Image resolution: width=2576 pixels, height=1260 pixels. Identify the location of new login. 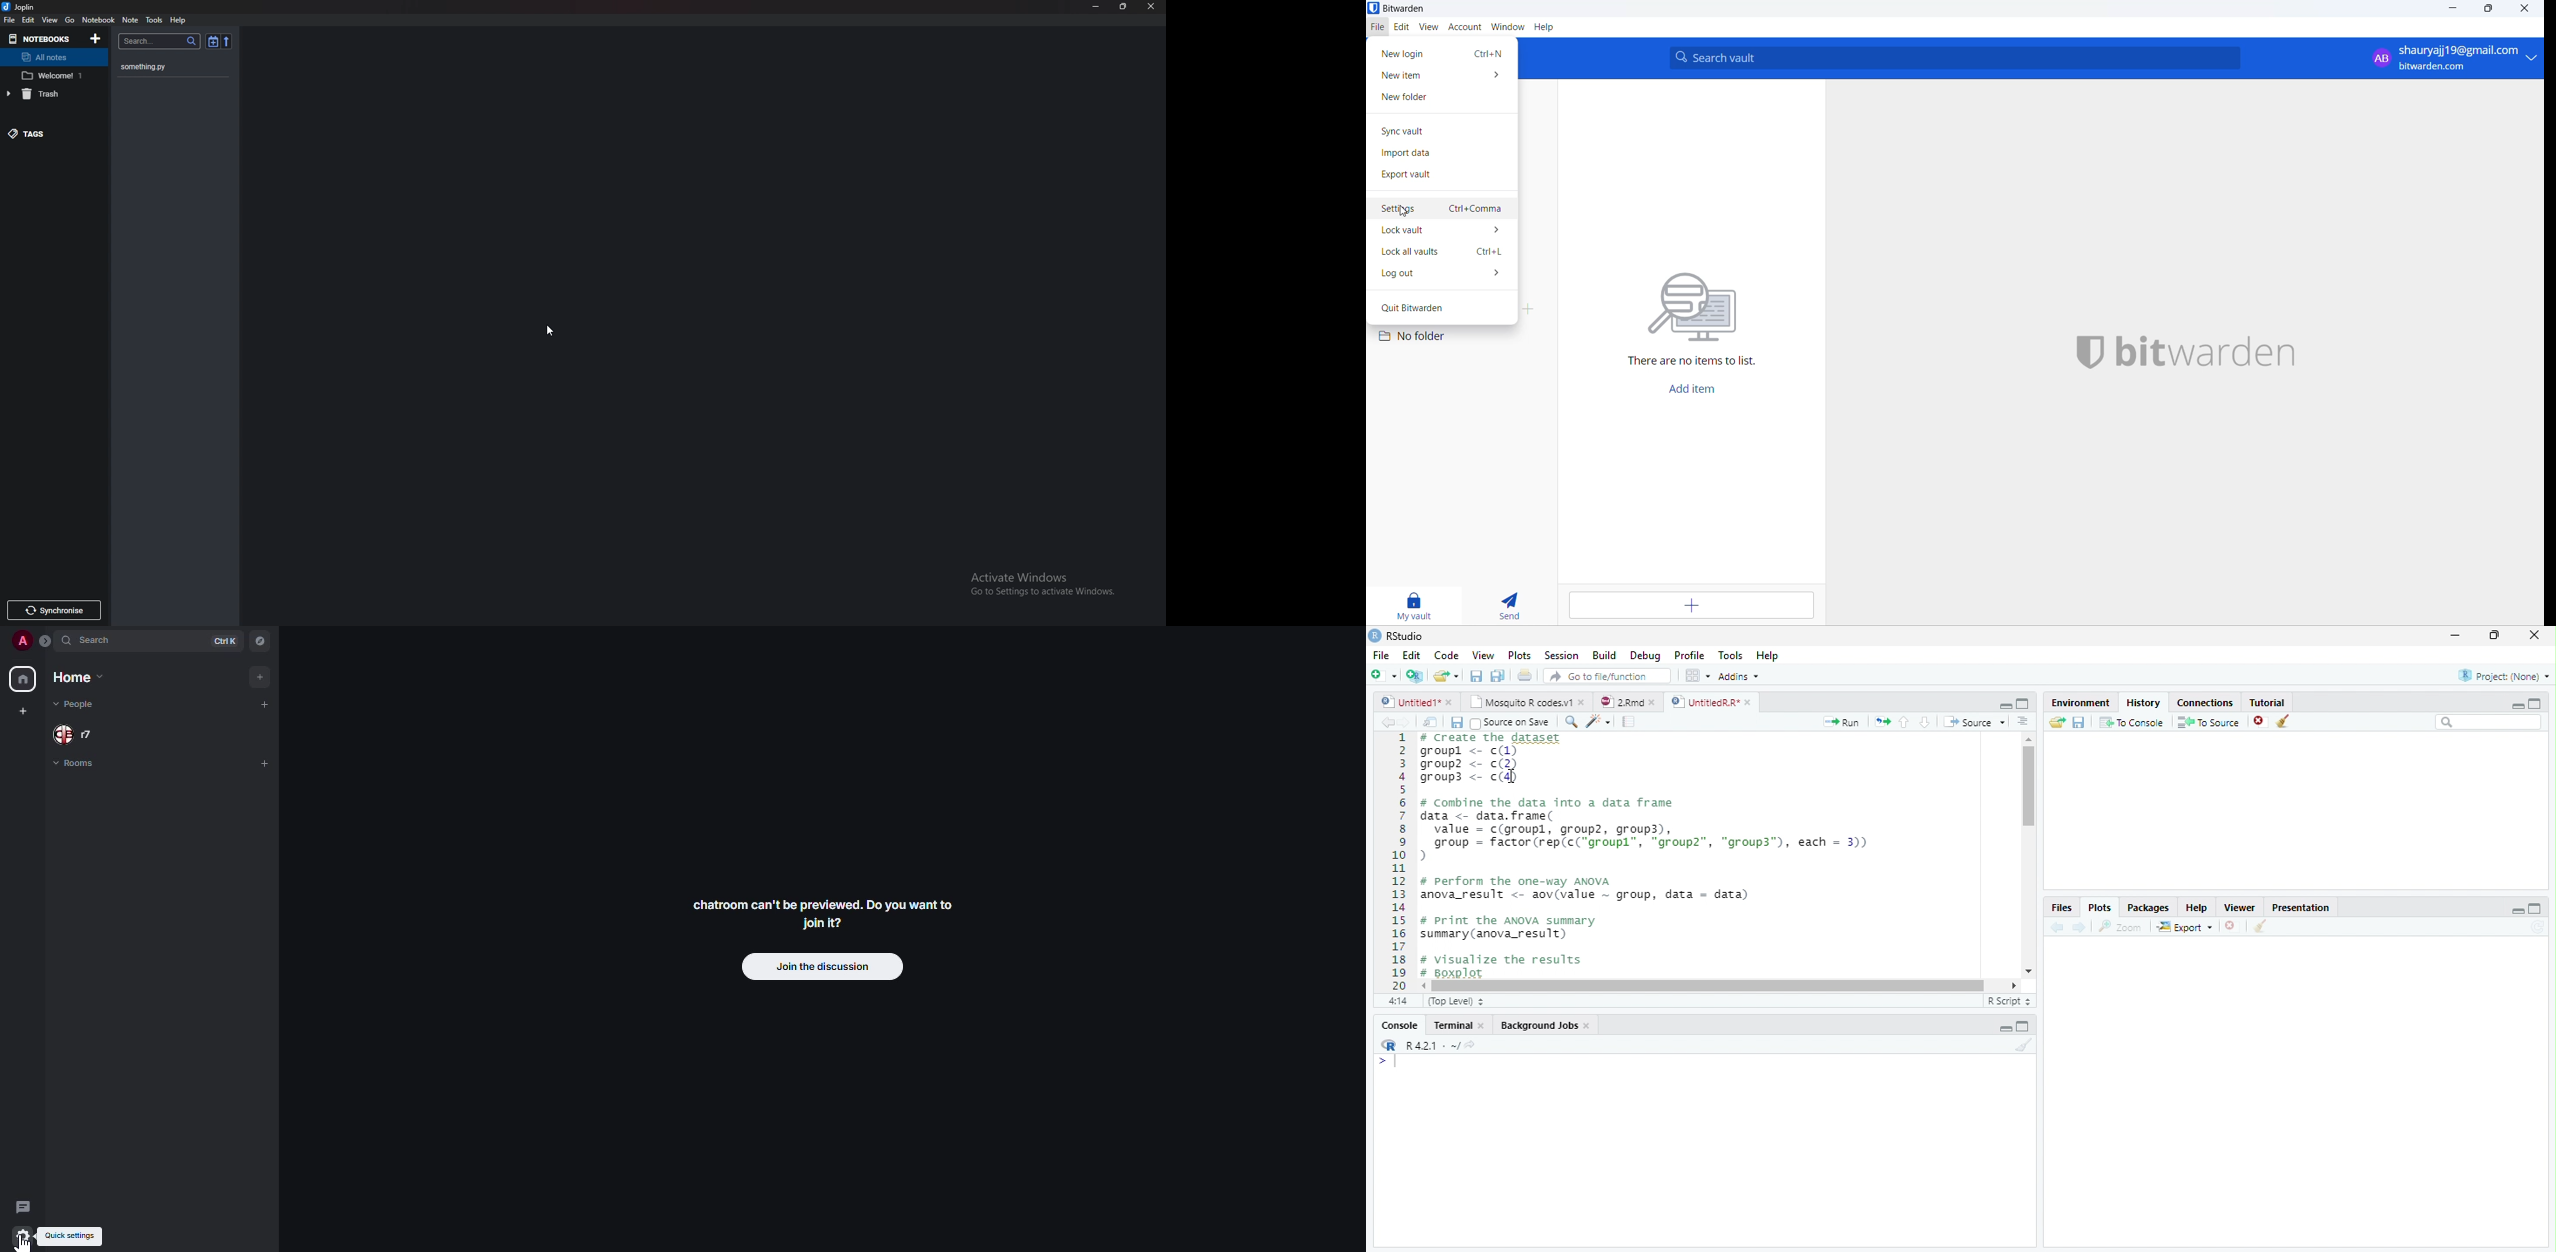
(1438, 54).